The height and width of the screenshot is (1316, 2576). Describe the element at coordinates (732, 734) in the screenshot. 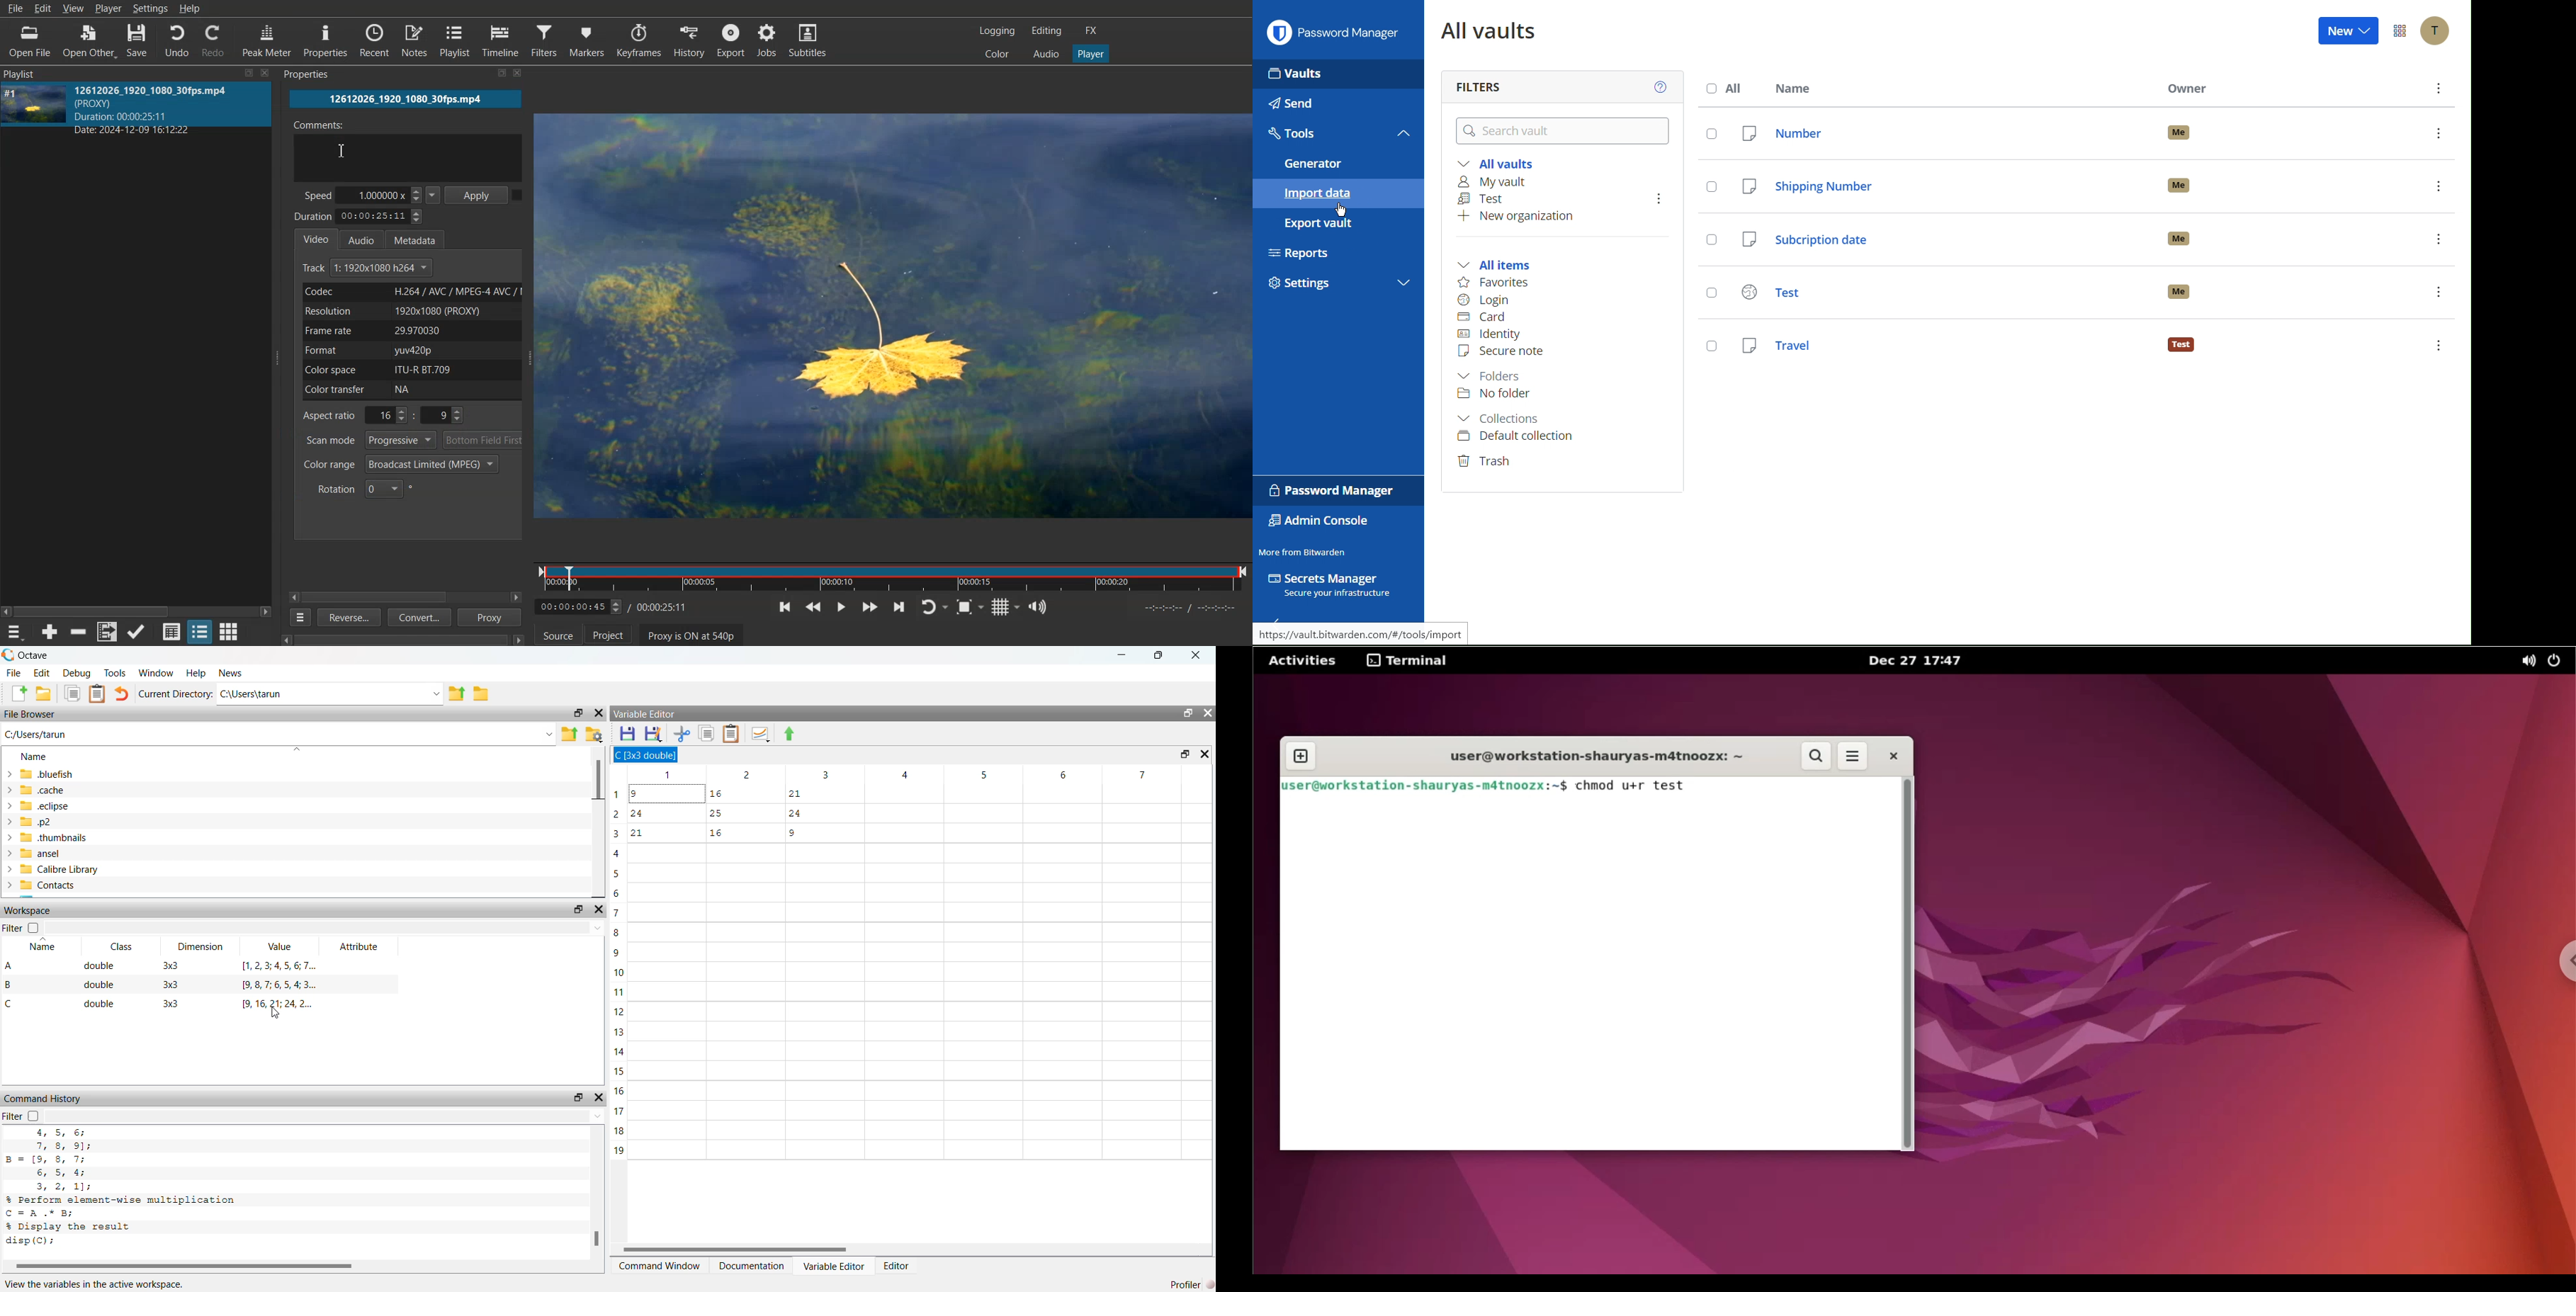

I see `Clipboard` at that location.